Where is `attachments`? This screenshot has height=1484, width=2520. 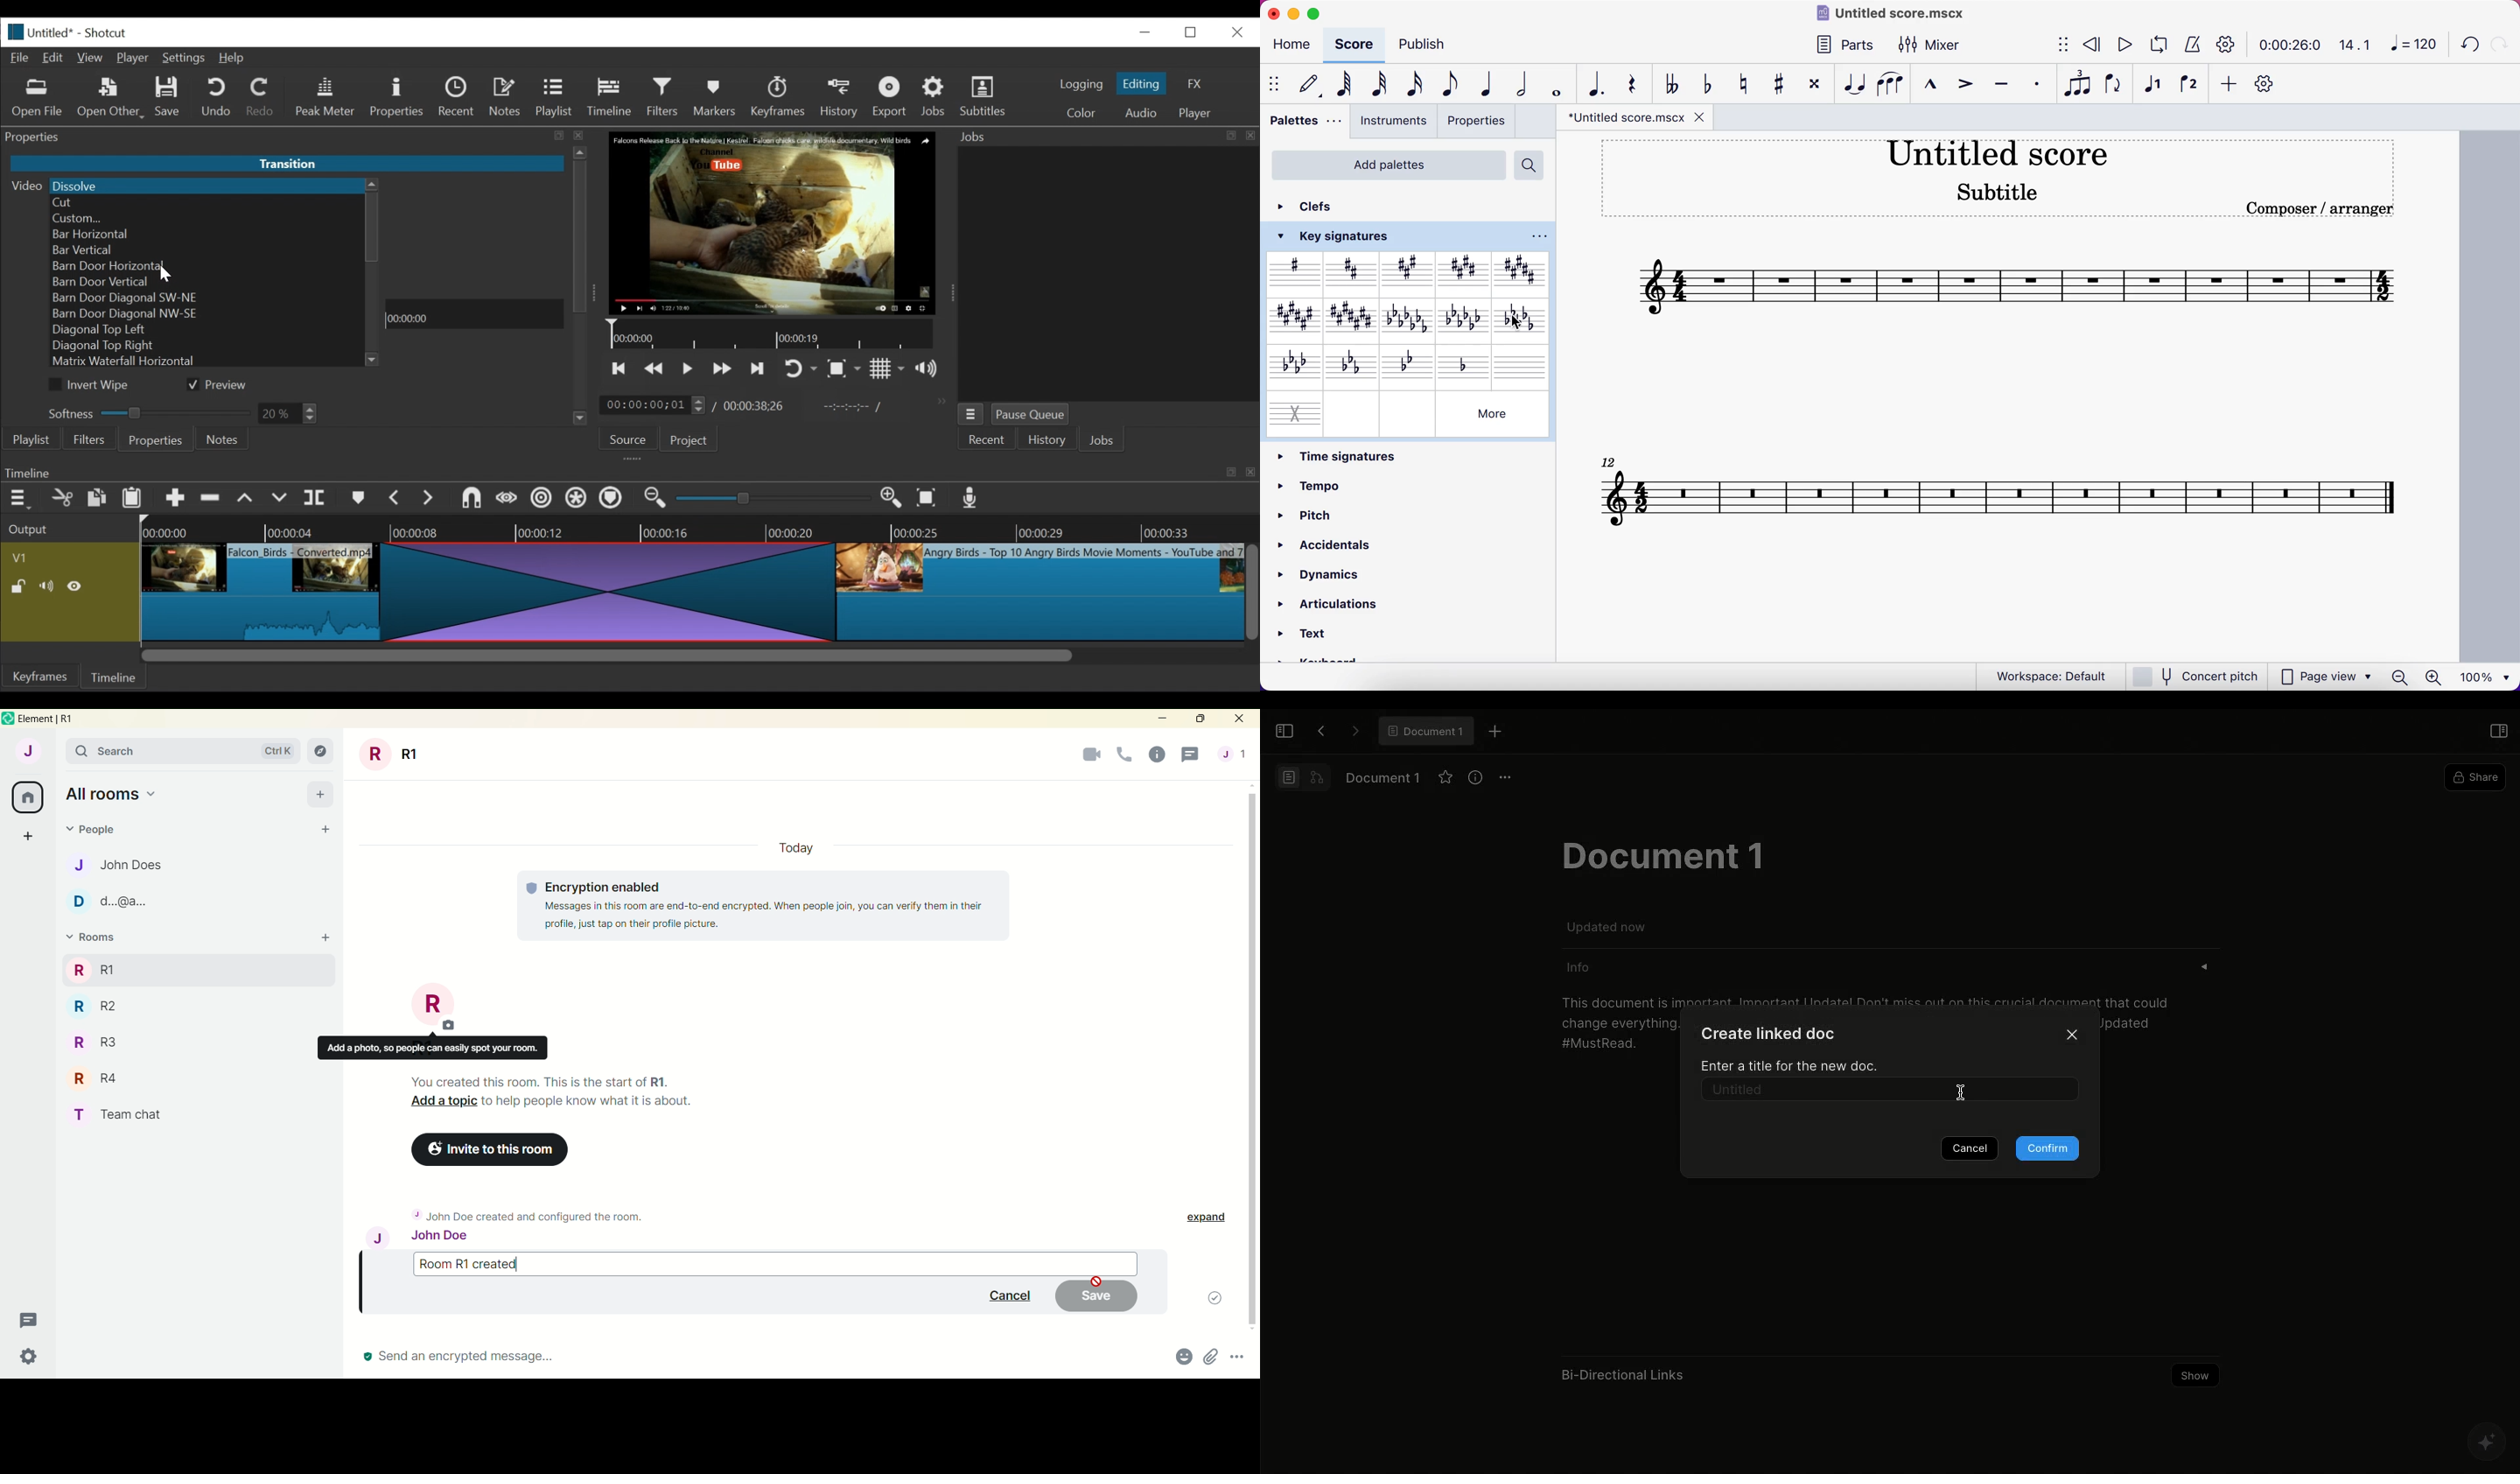 attachments is located at coordinates (1211, 1358).